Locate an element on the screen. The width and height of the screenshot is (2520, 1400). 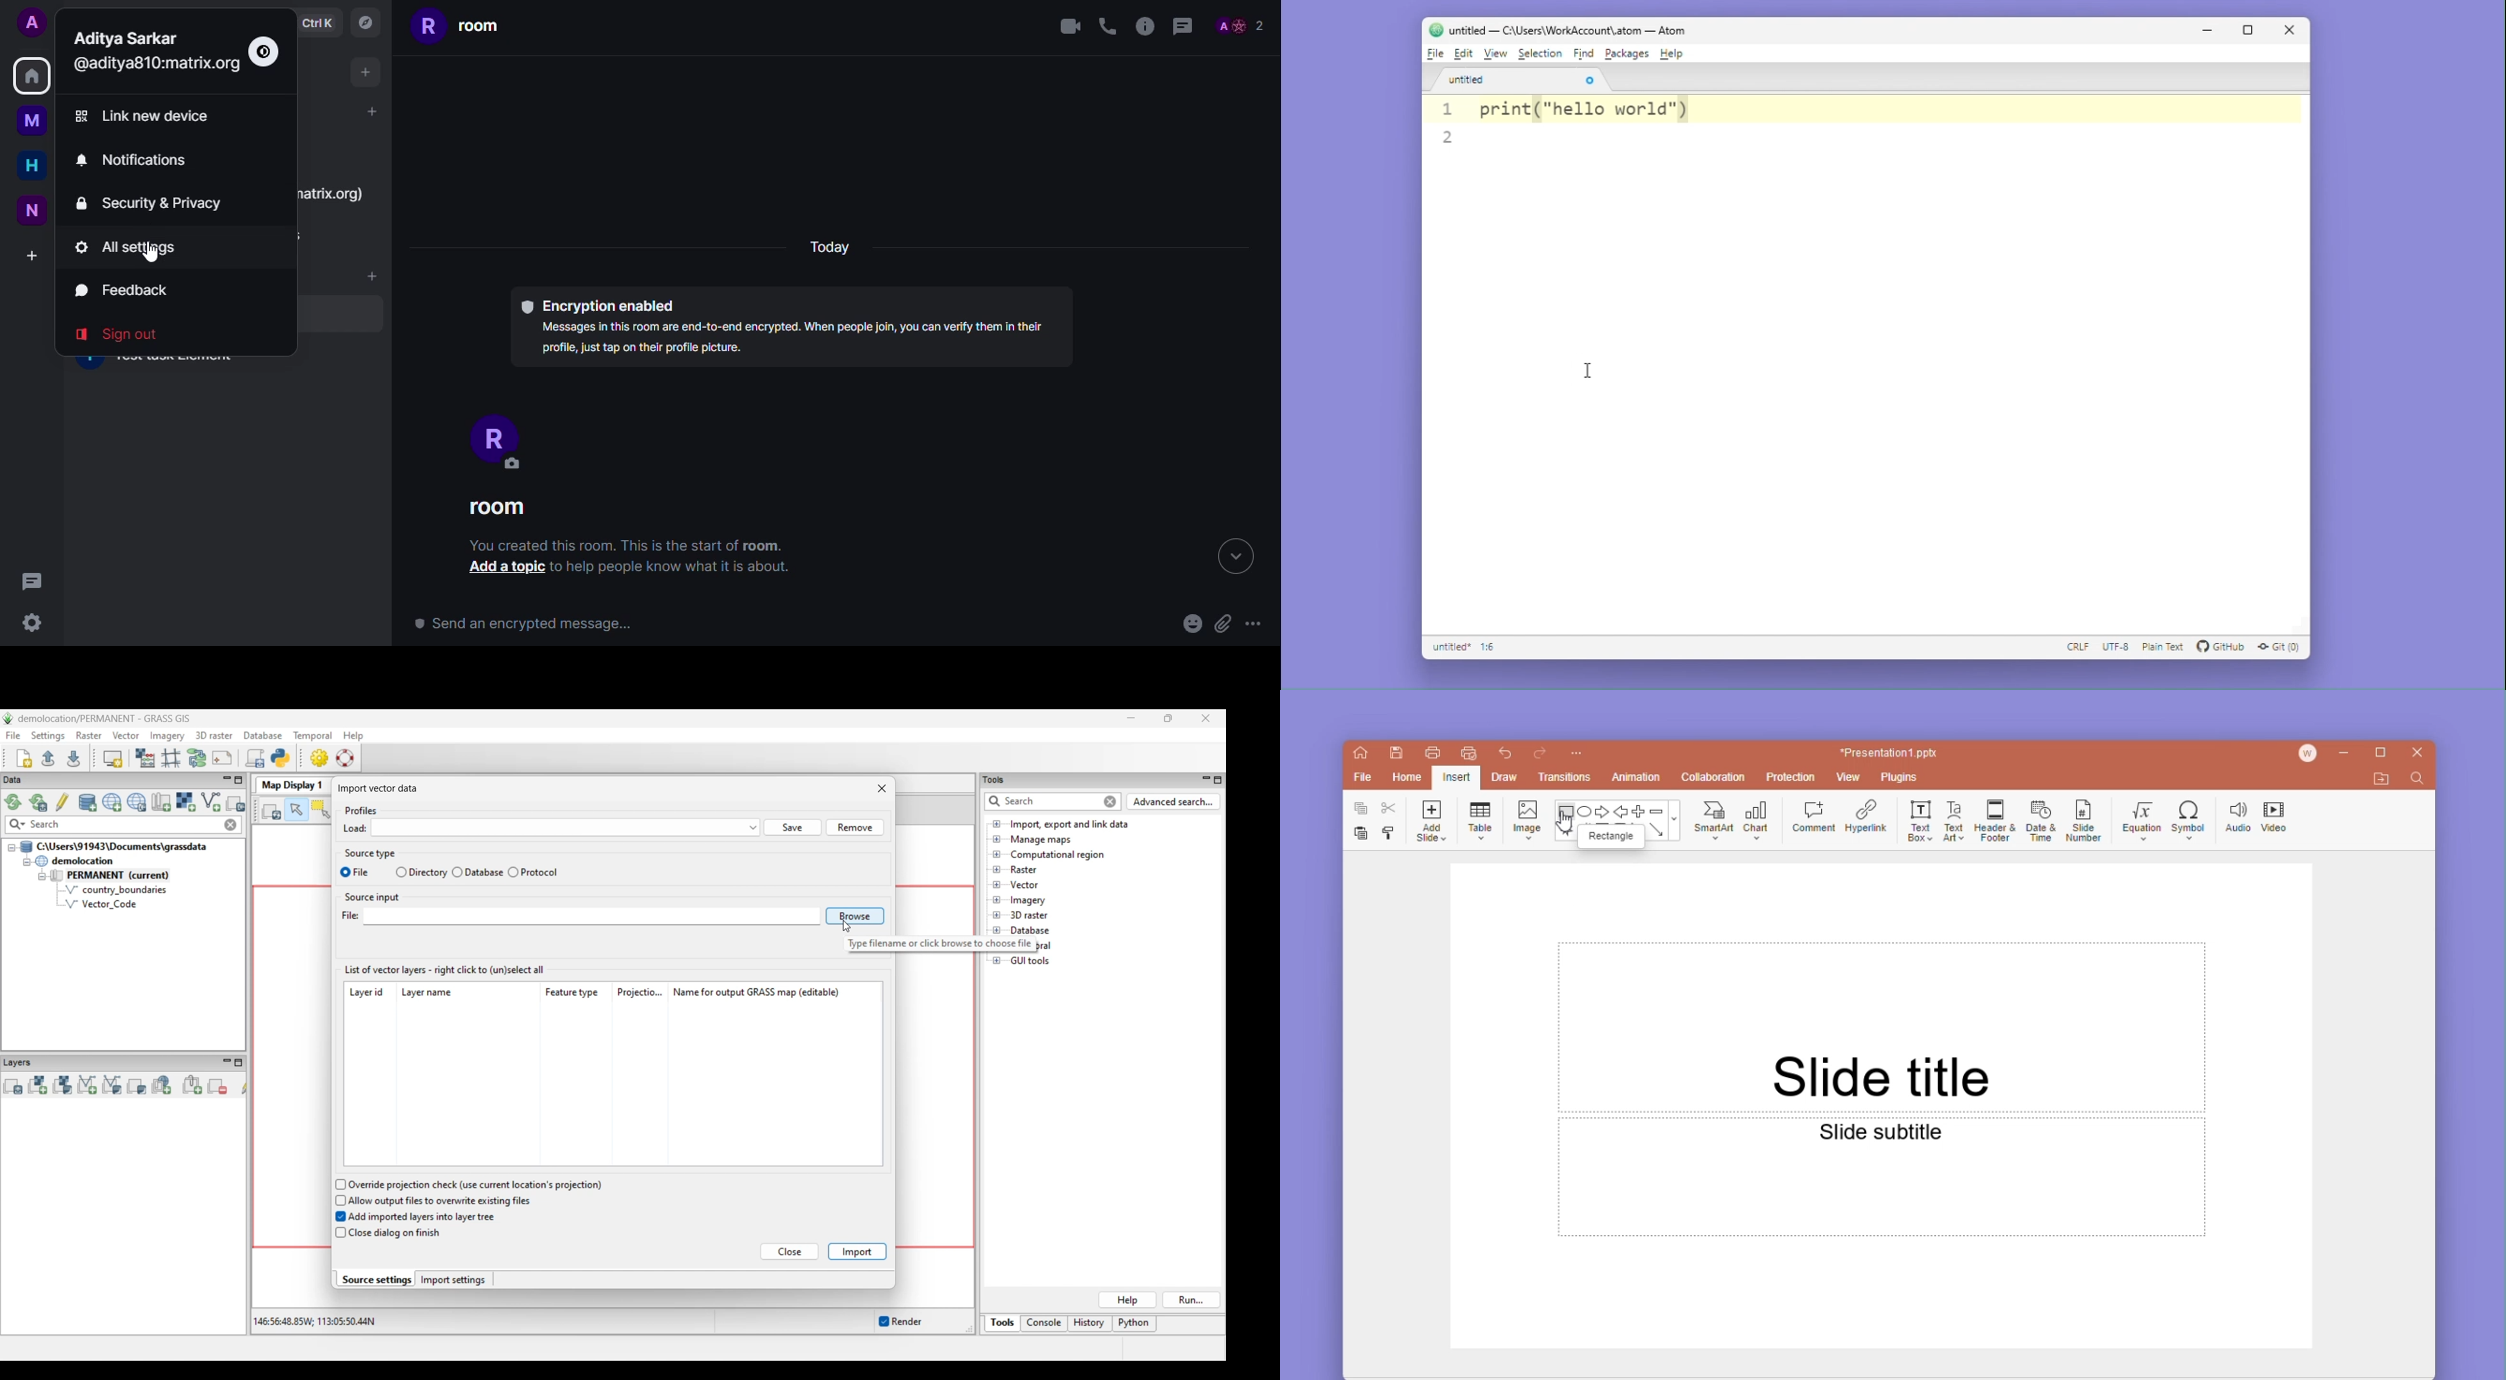
customize quick access toolbar is located at coordinates (1578, 751).